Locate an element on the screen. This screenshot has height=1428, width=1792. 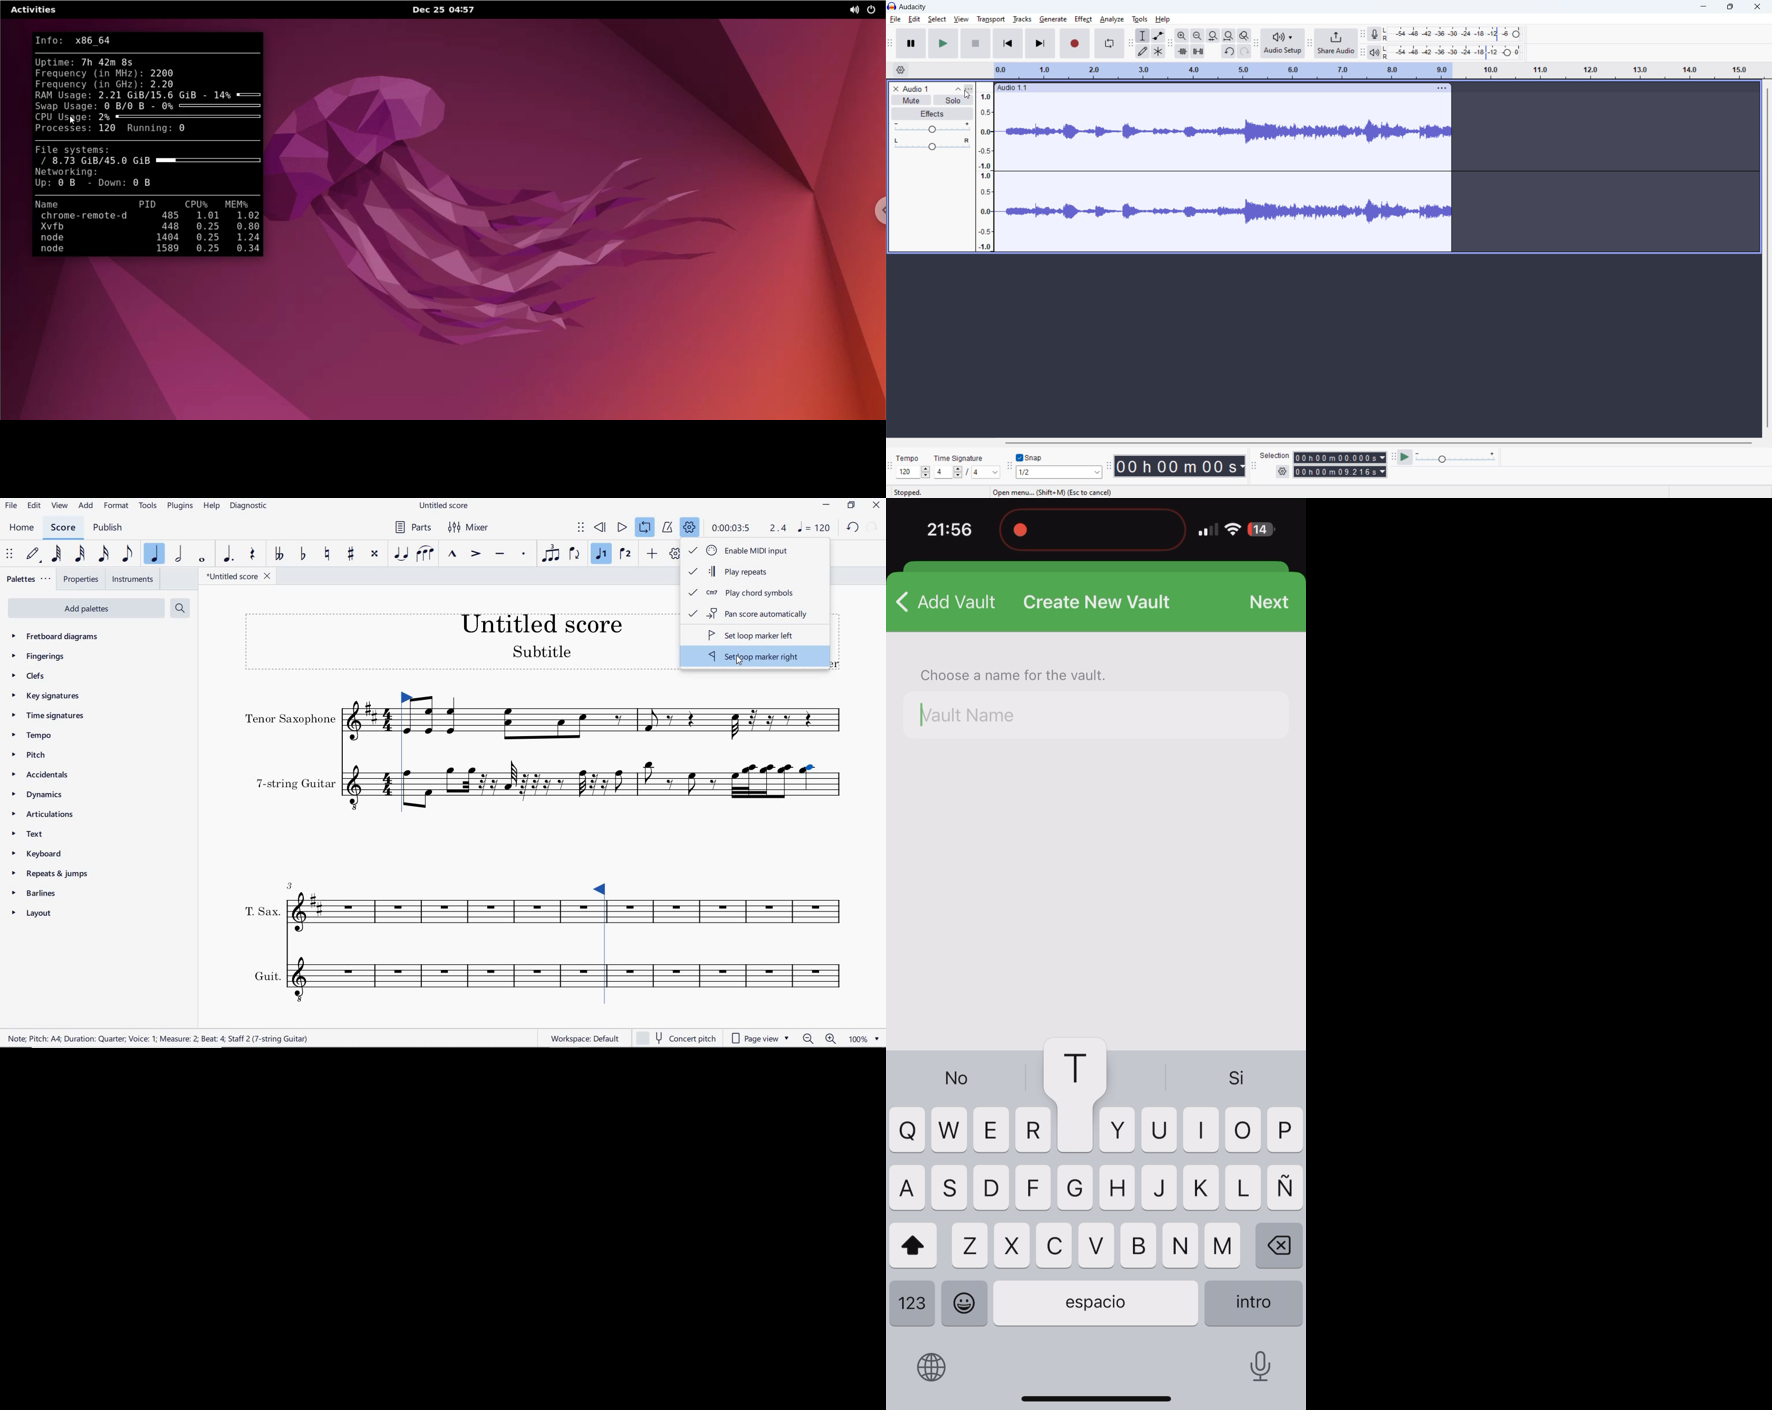
TOGGLE DOUBLE-SHARP is located at coordinates (374, 554).